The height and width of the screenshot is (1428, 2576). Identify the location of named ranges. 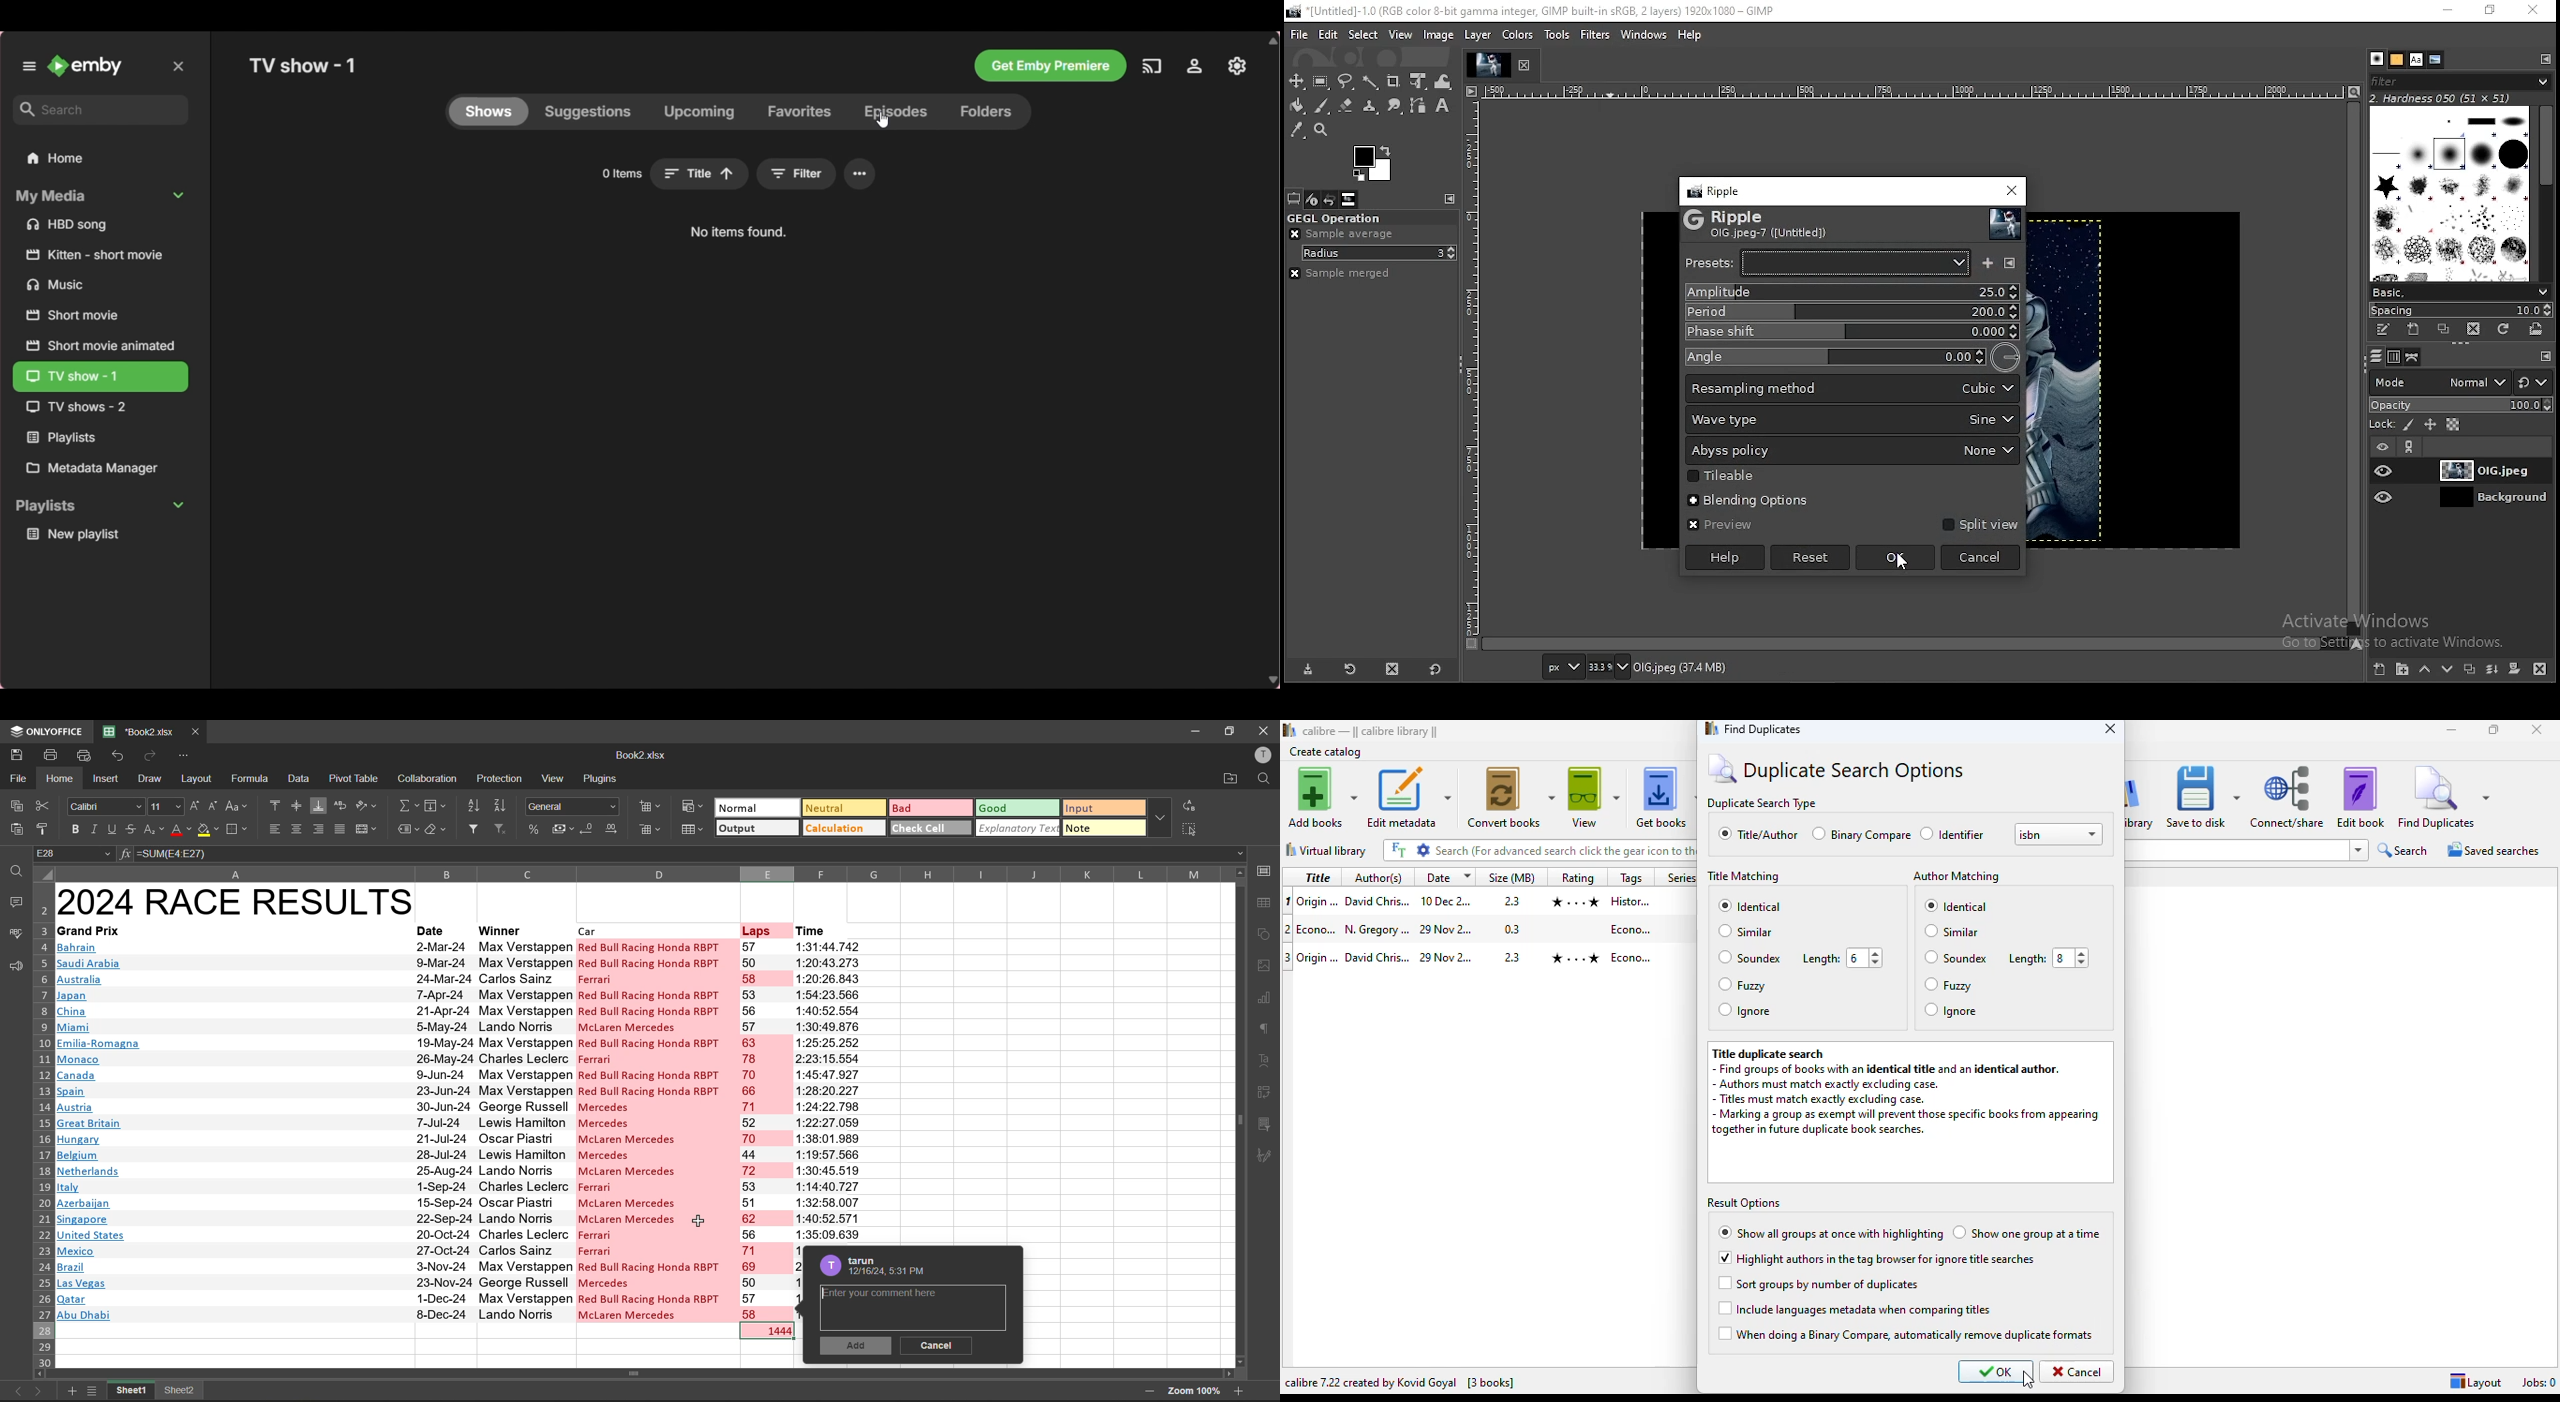
(407, 827).